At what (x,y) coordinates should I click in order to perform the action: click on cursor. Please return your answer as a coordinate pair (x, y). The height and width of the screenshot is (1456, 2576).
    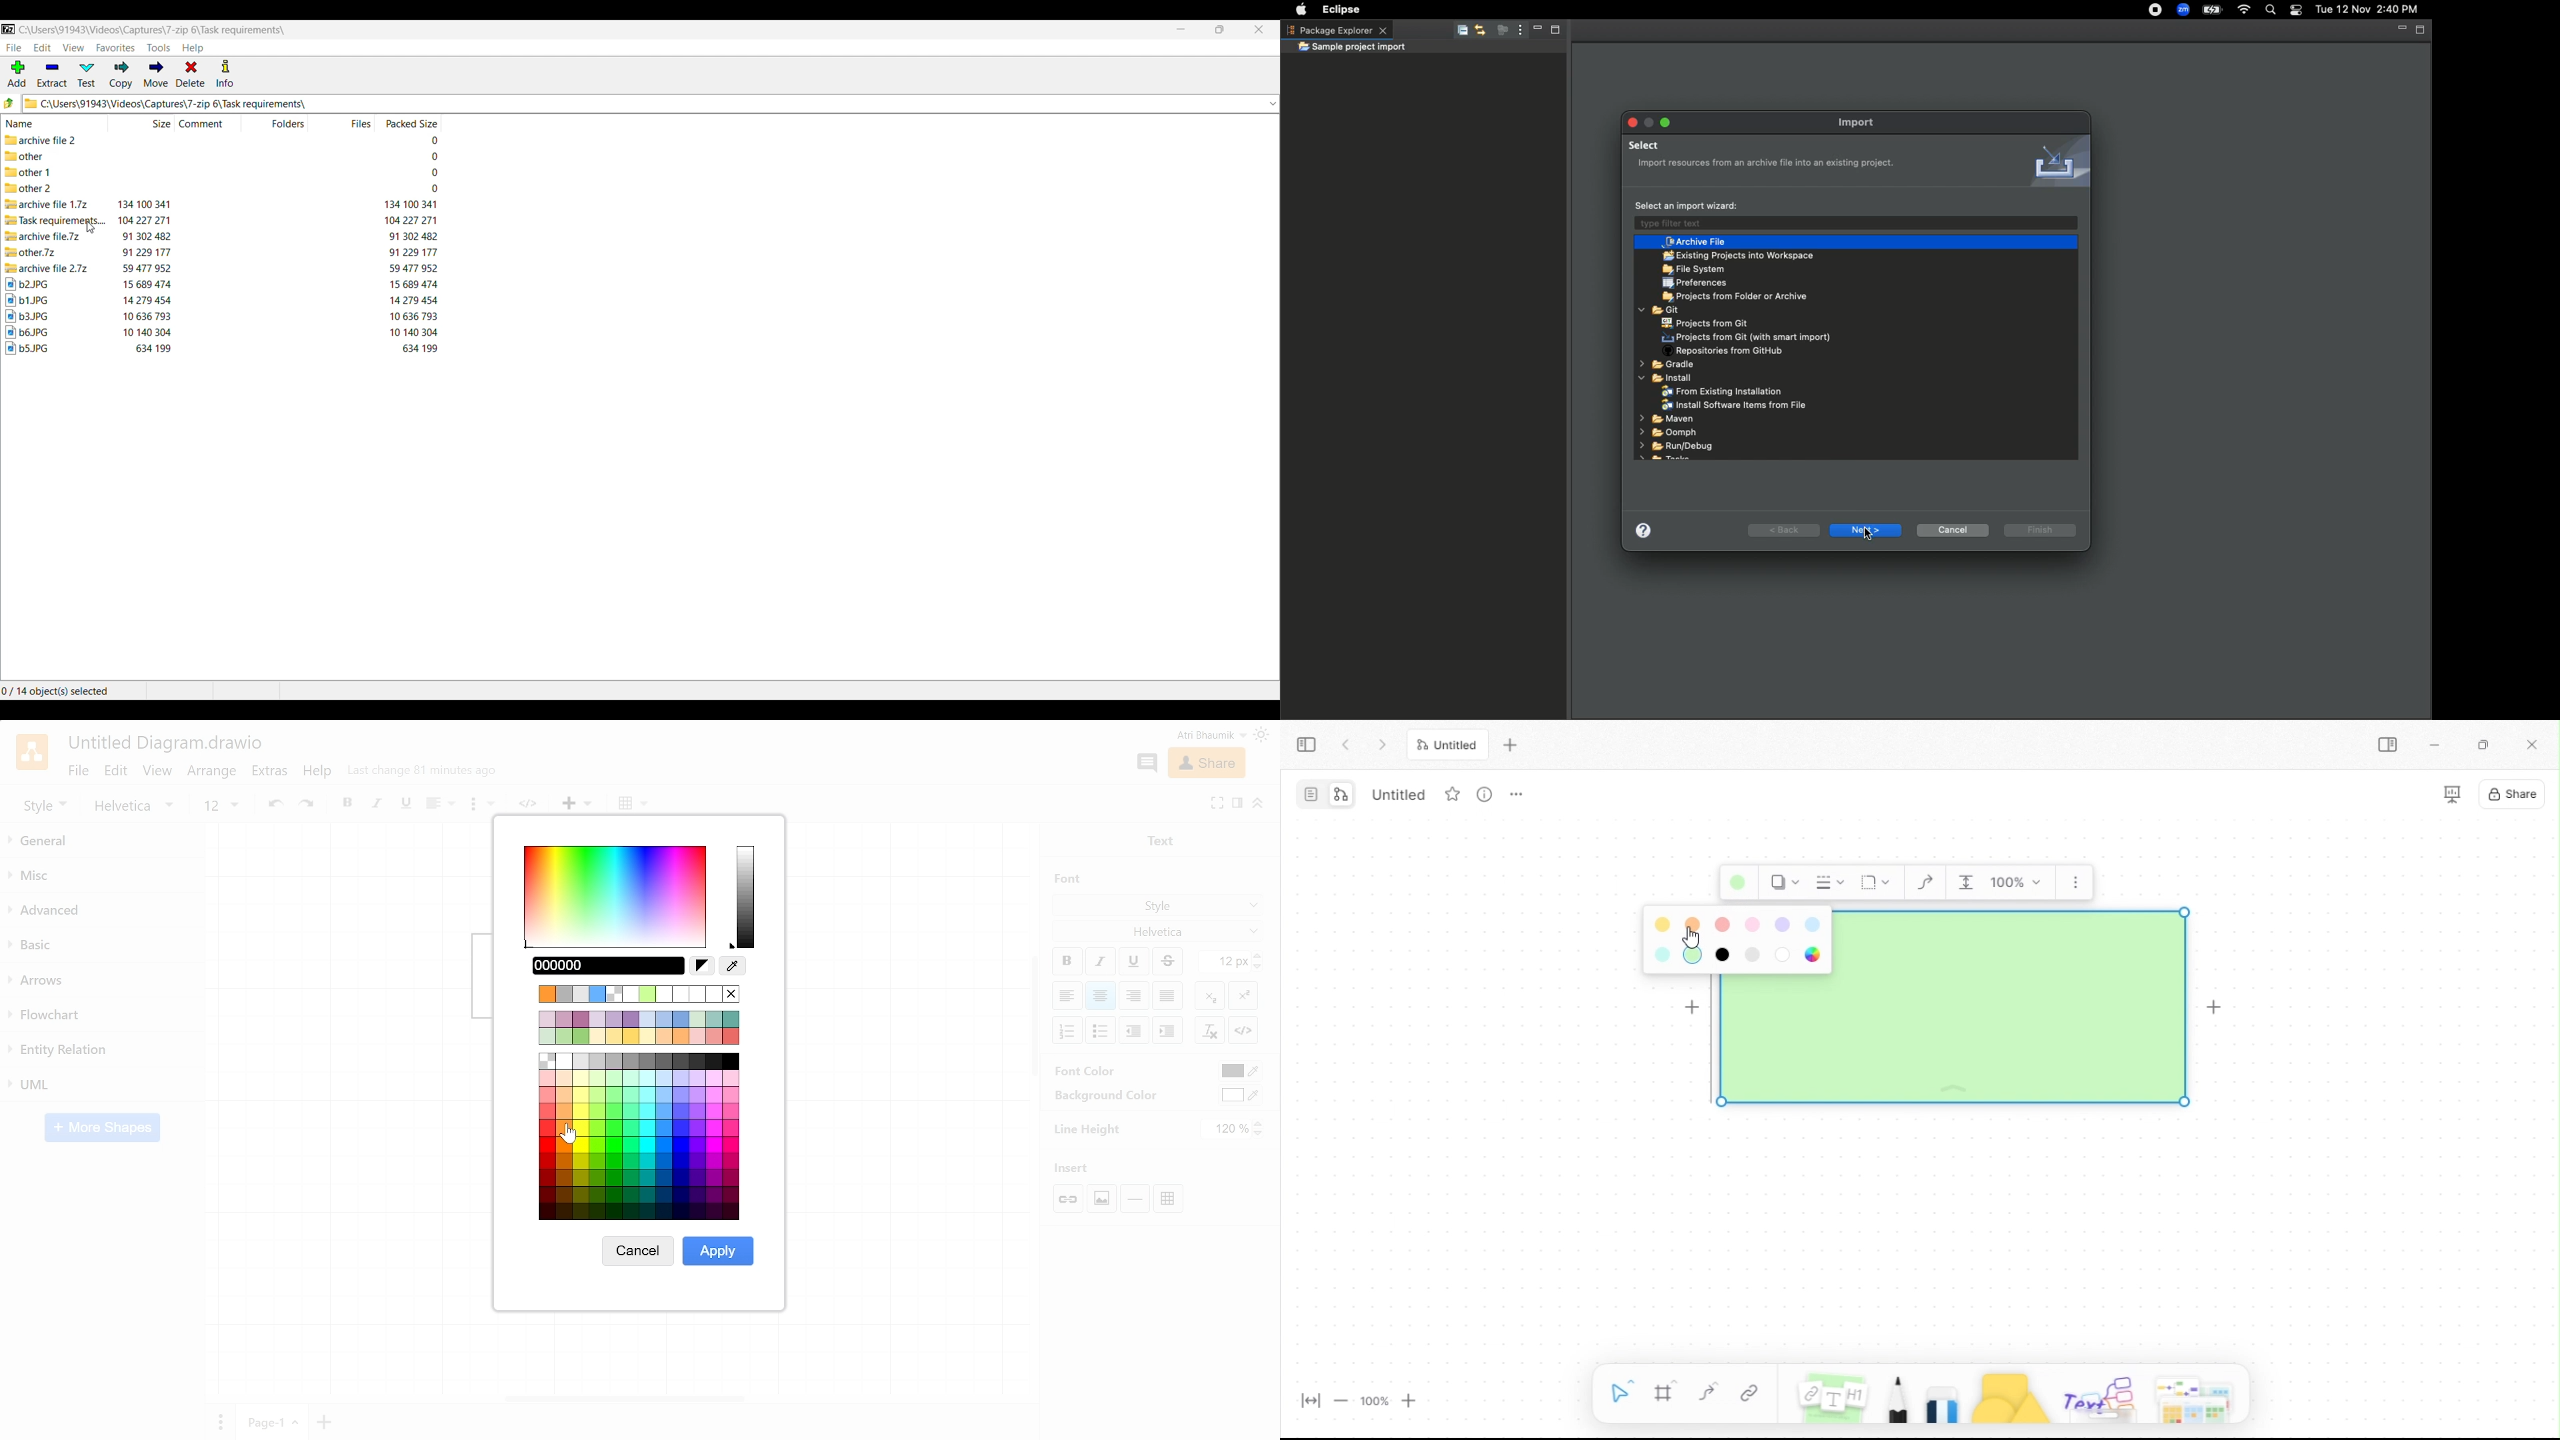
    Looking at the image, I should click on (1690, 938).